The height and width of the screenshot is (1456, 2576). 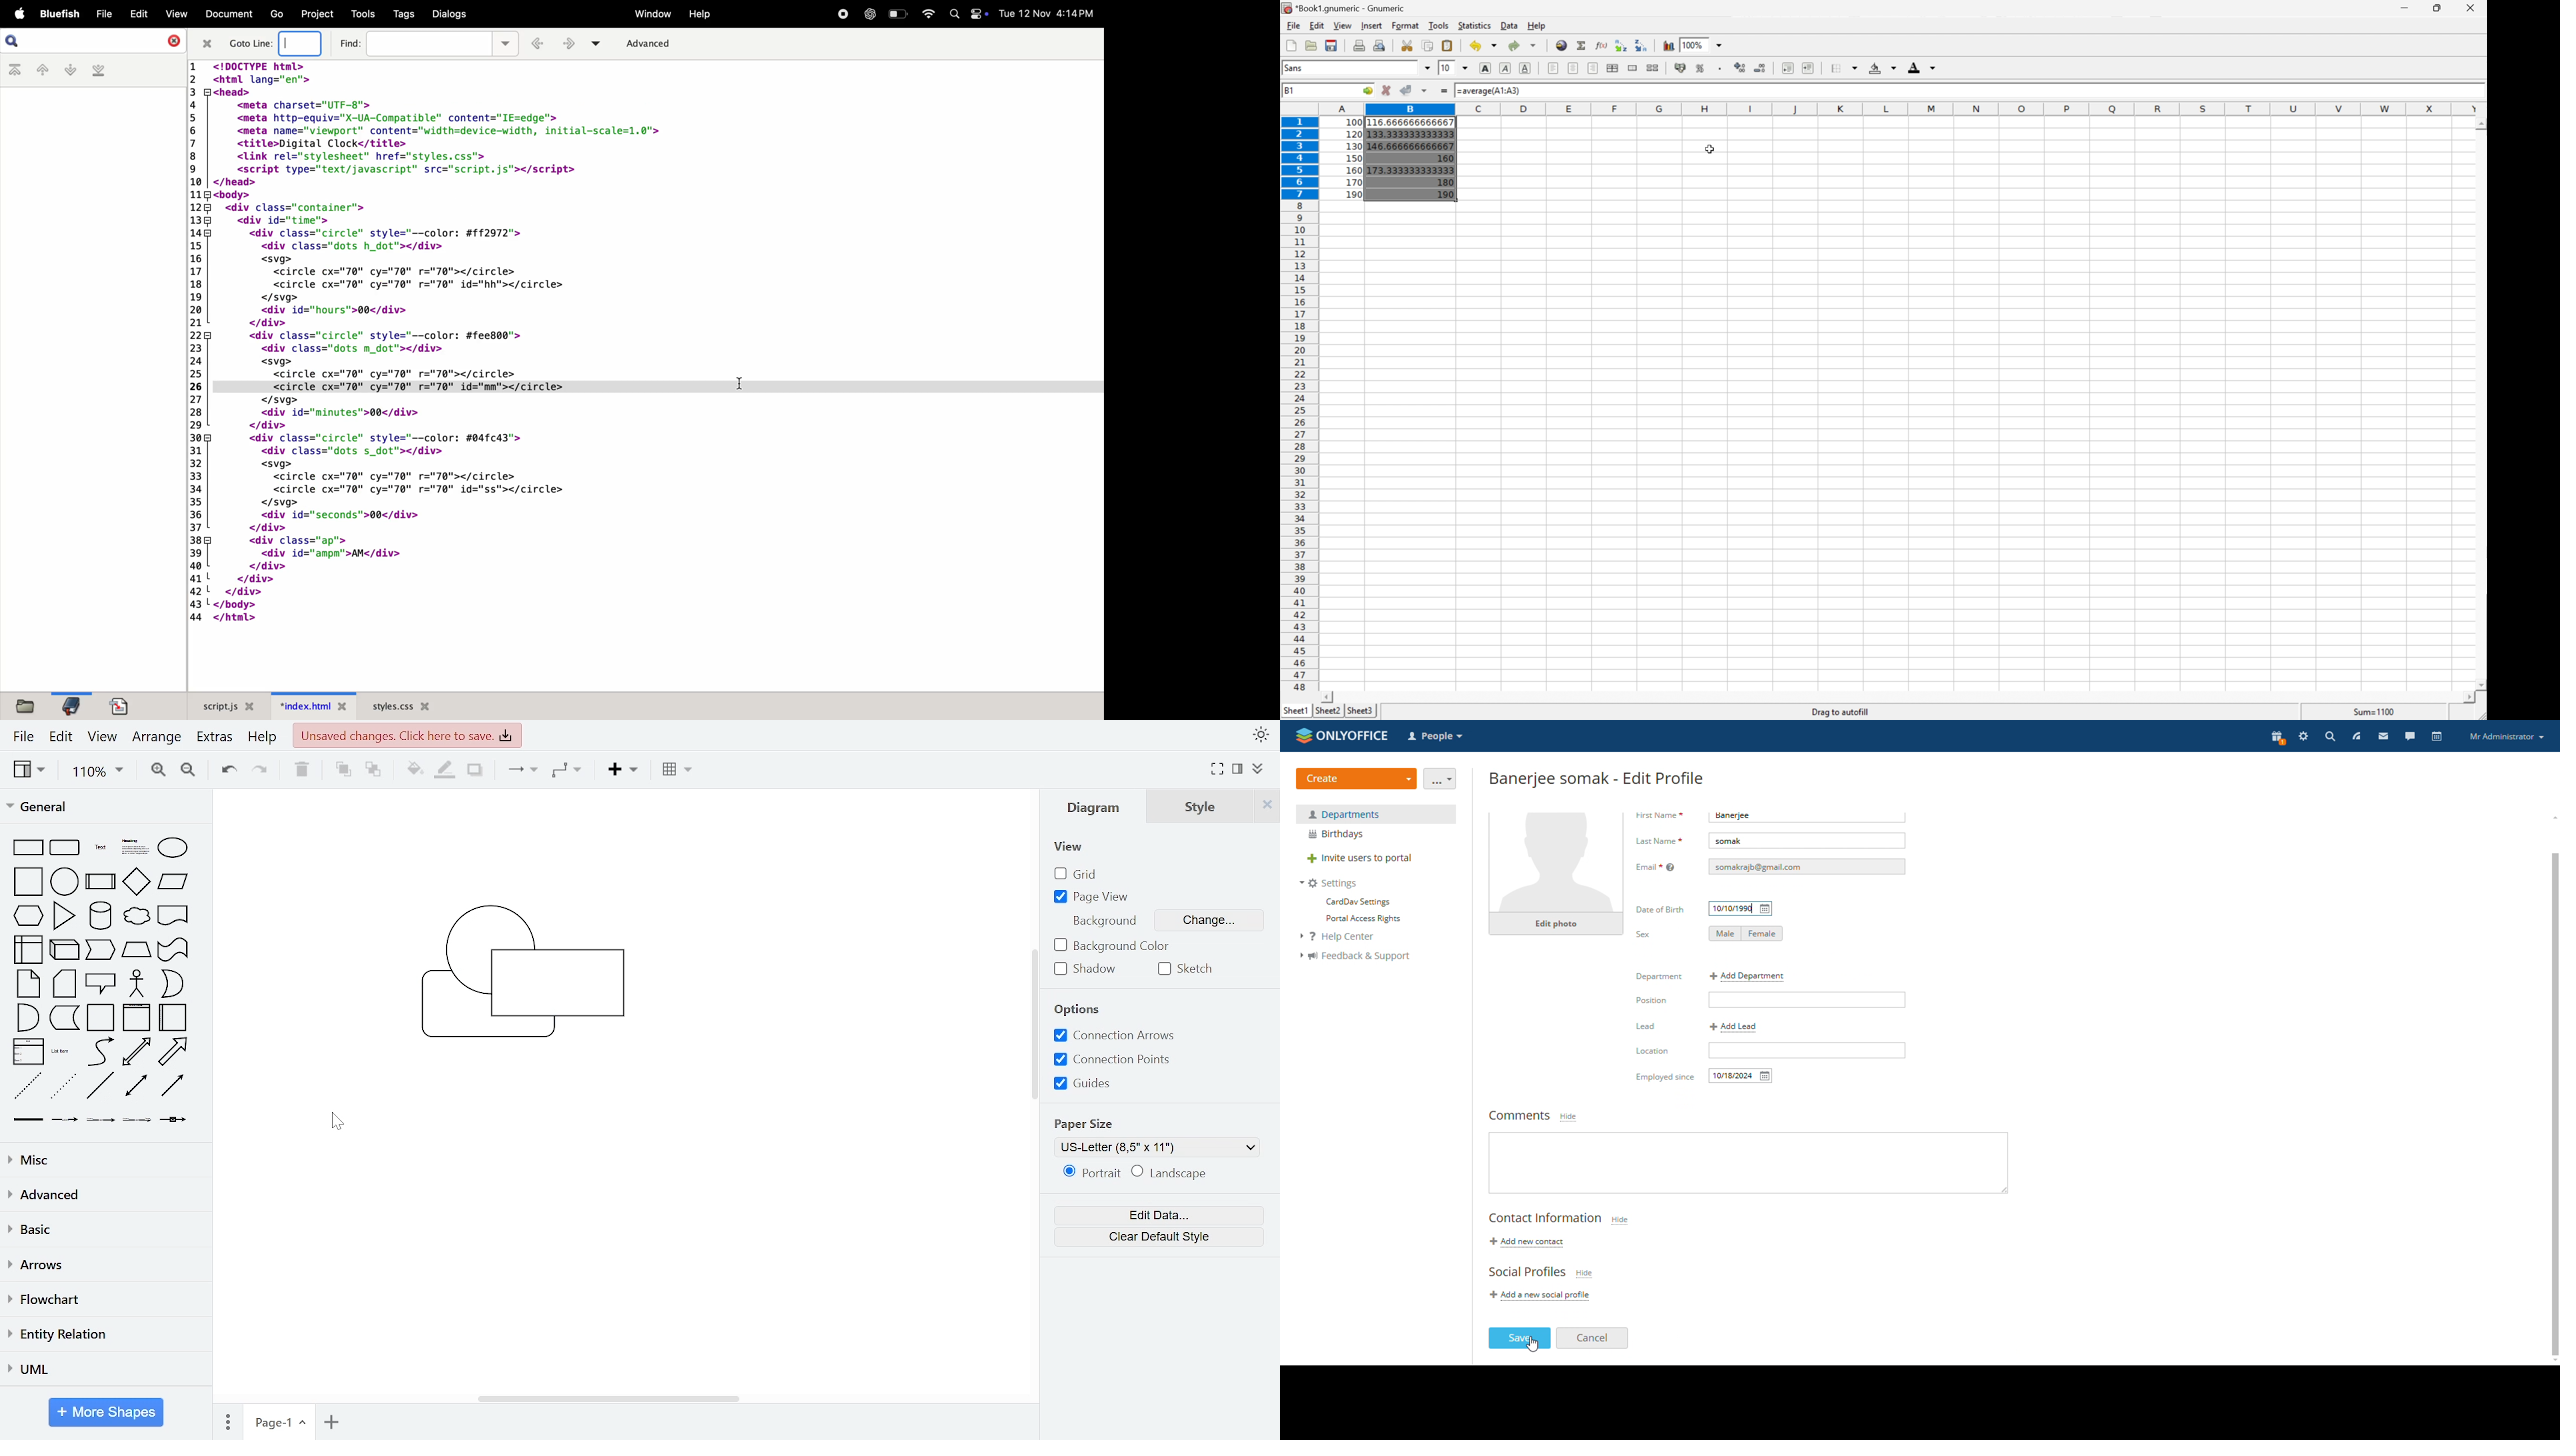 What do you see at coordinates (1580, 45) in the screenshot?
I see `Sum into current cell` at bounding box center [1580, 45].